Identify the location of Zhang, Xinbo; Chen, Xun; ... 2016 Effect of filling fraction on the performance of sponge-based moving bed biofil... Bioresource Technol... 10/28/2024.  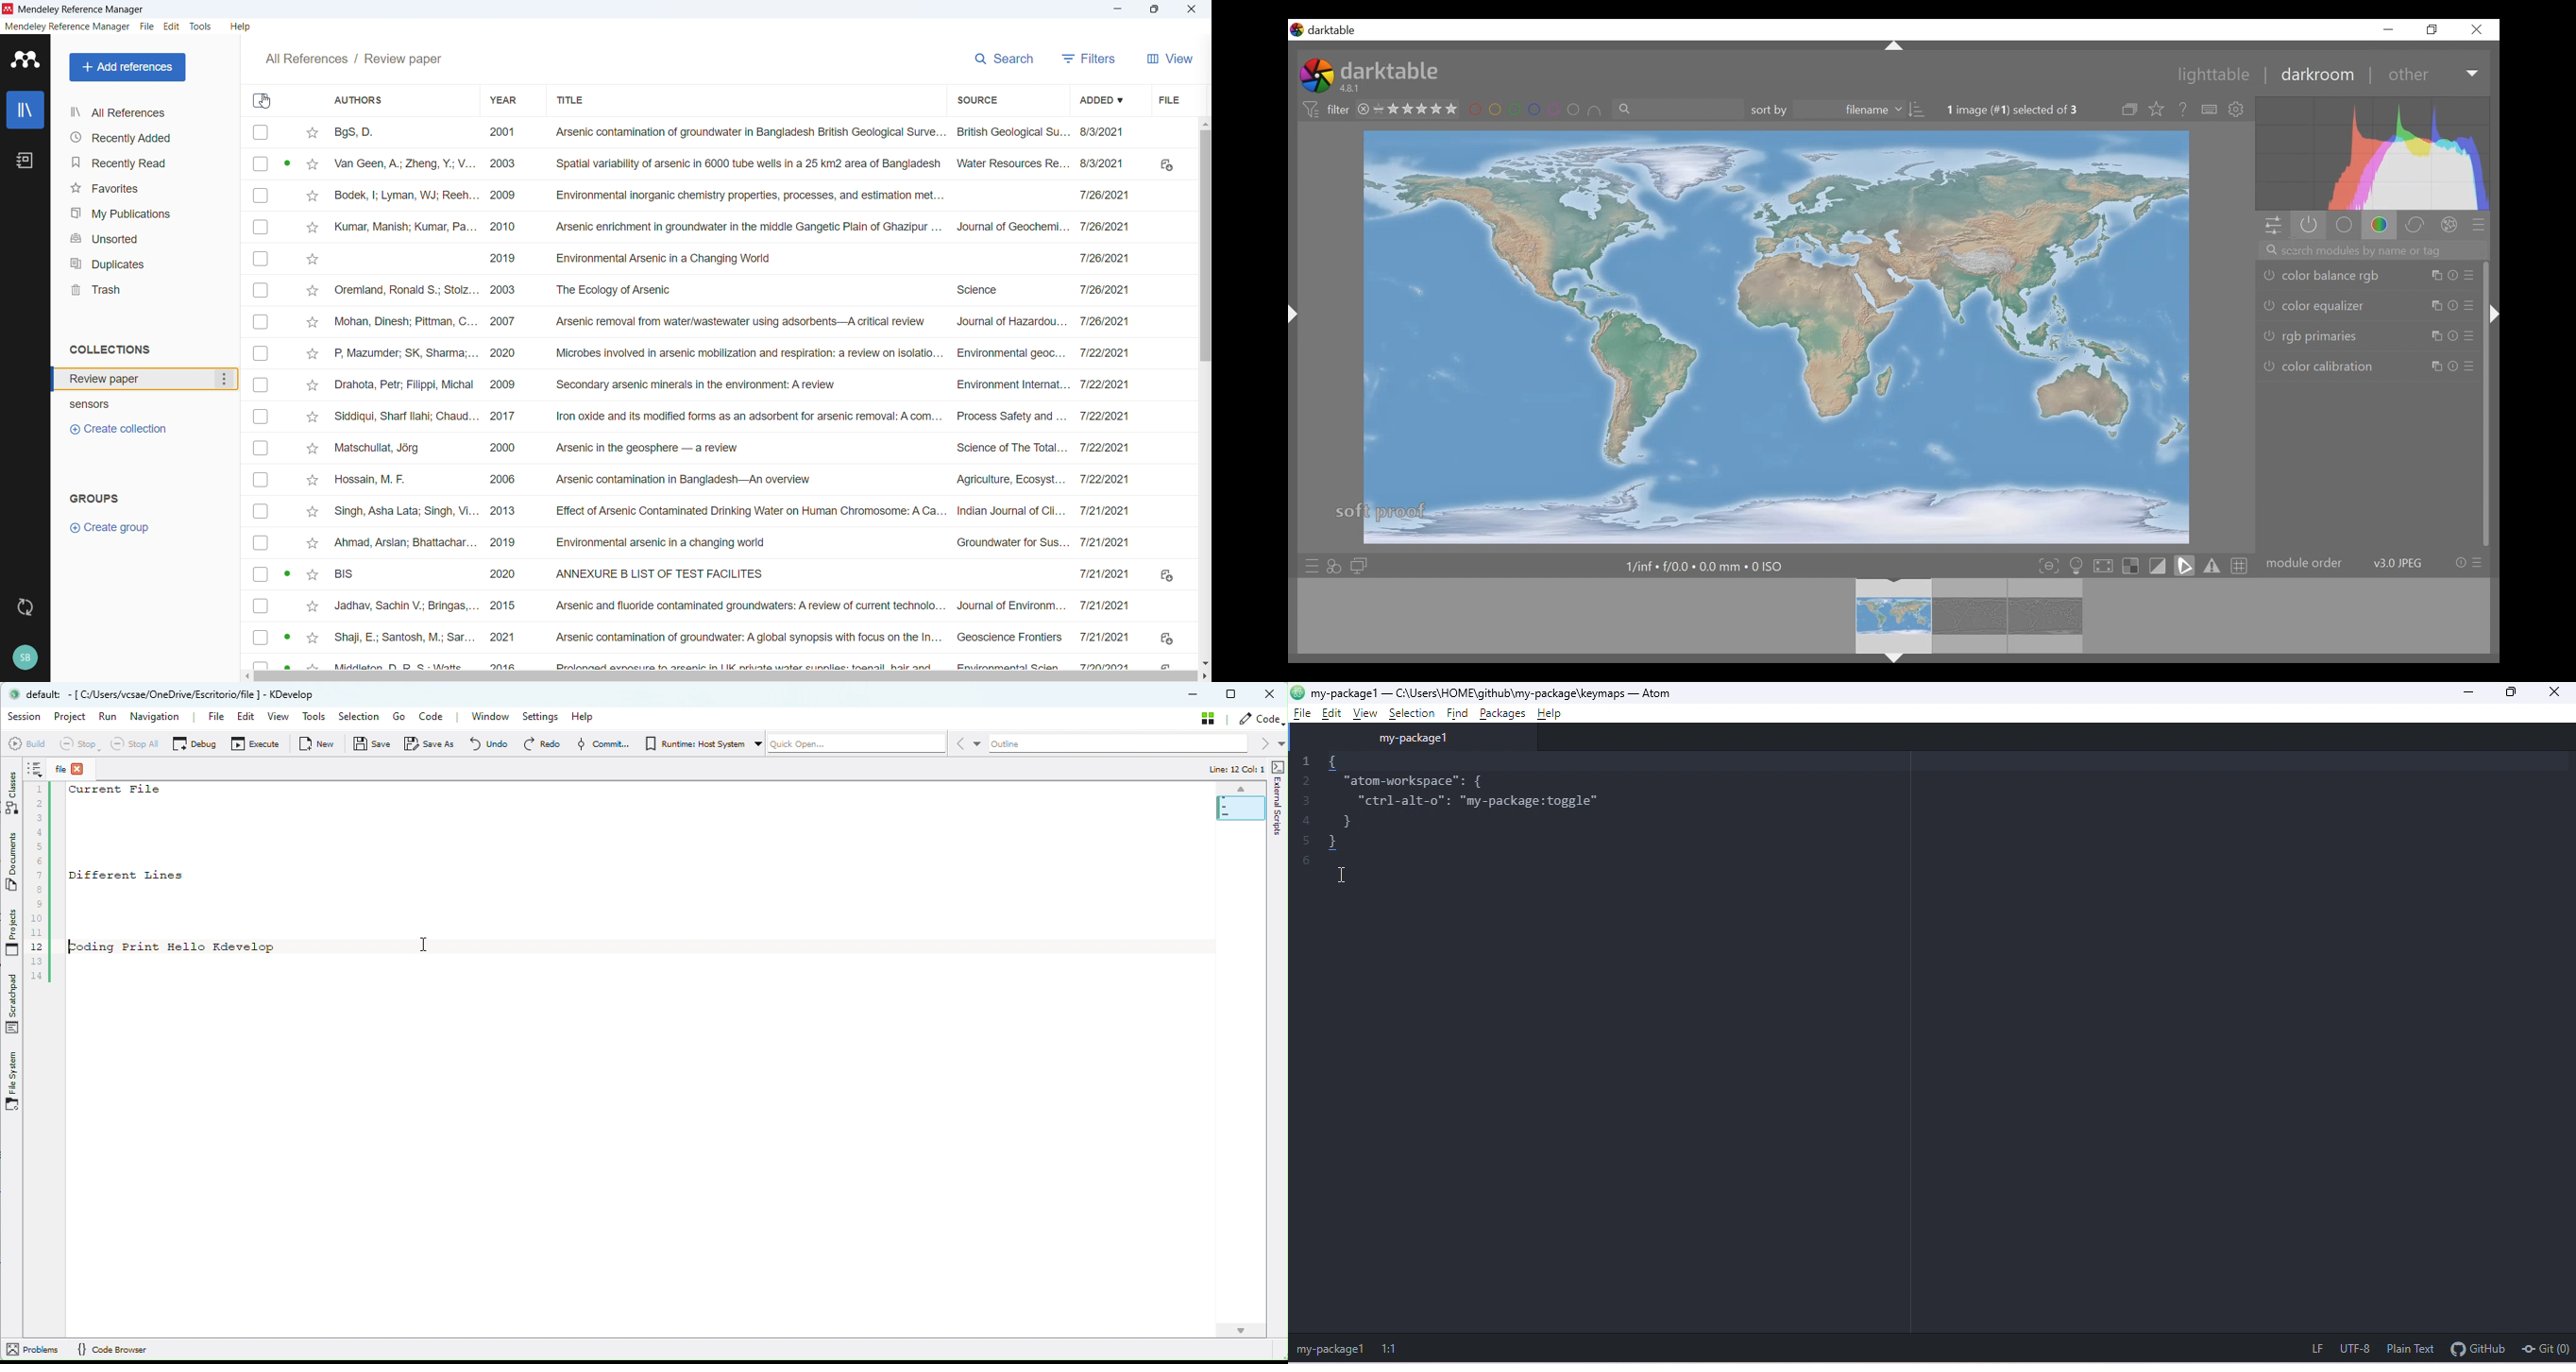
(735, 384).